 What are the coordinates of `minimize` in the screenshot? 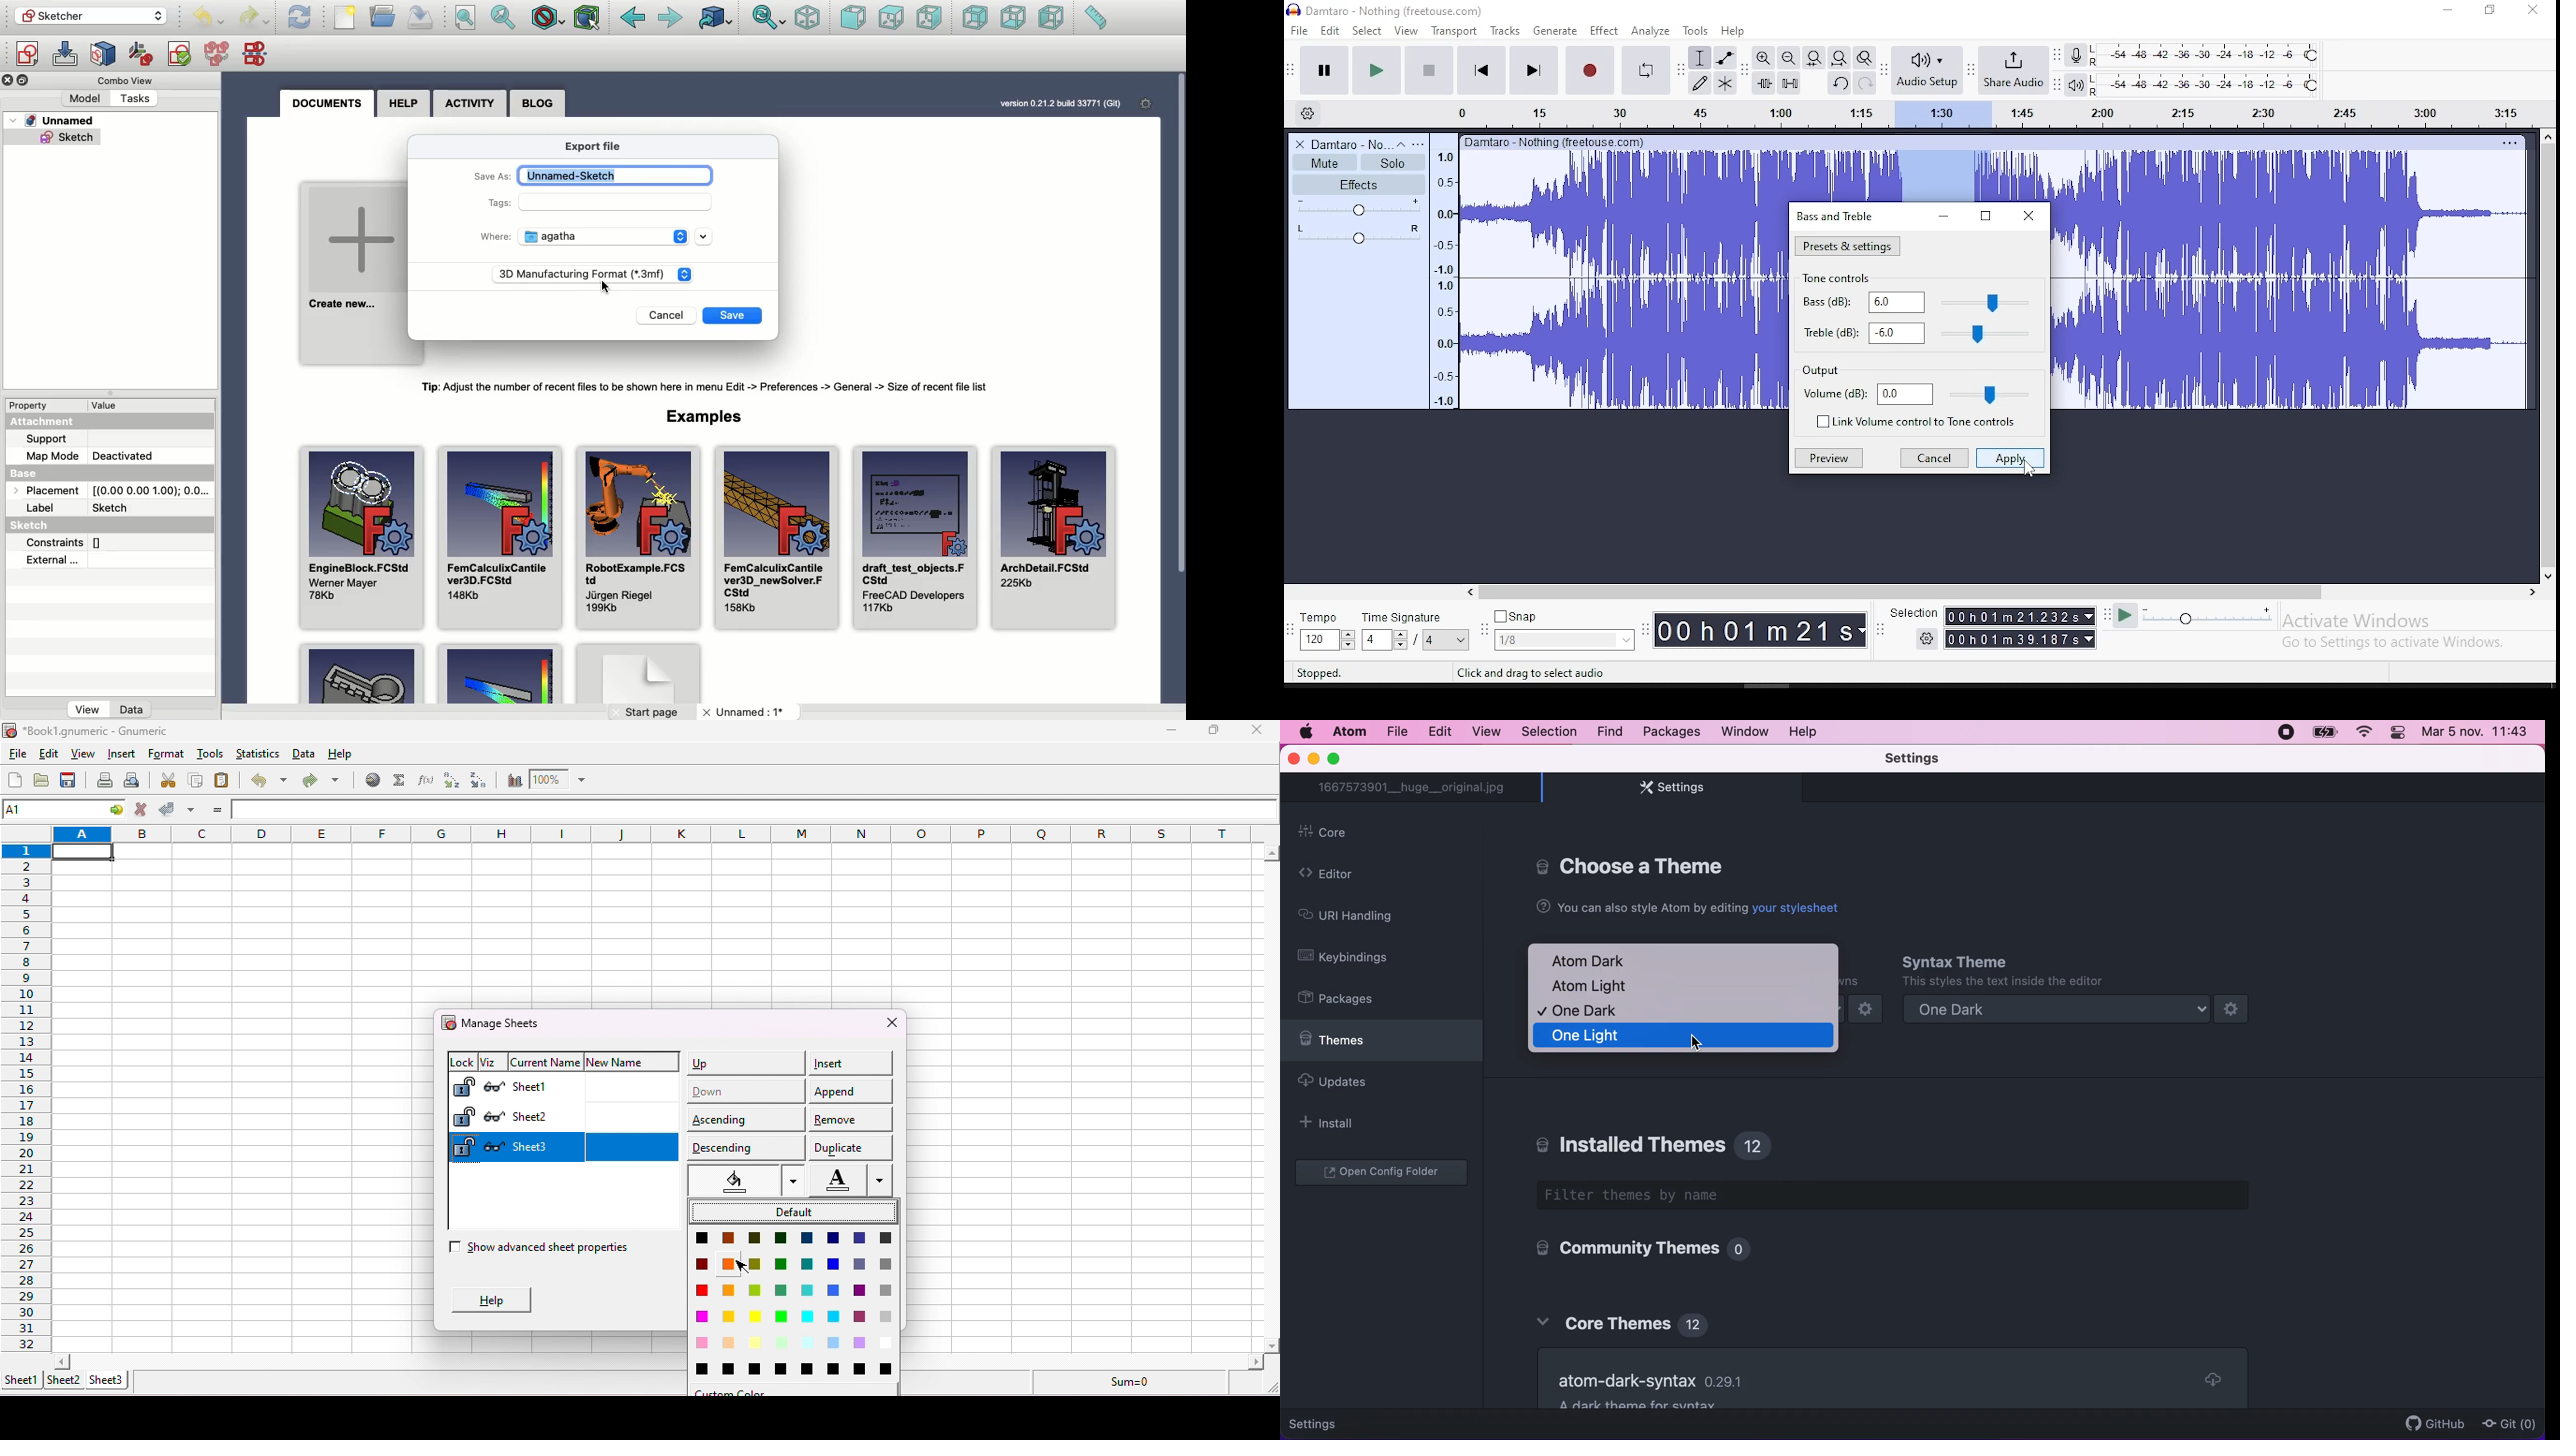 It's located at (1942, 217).